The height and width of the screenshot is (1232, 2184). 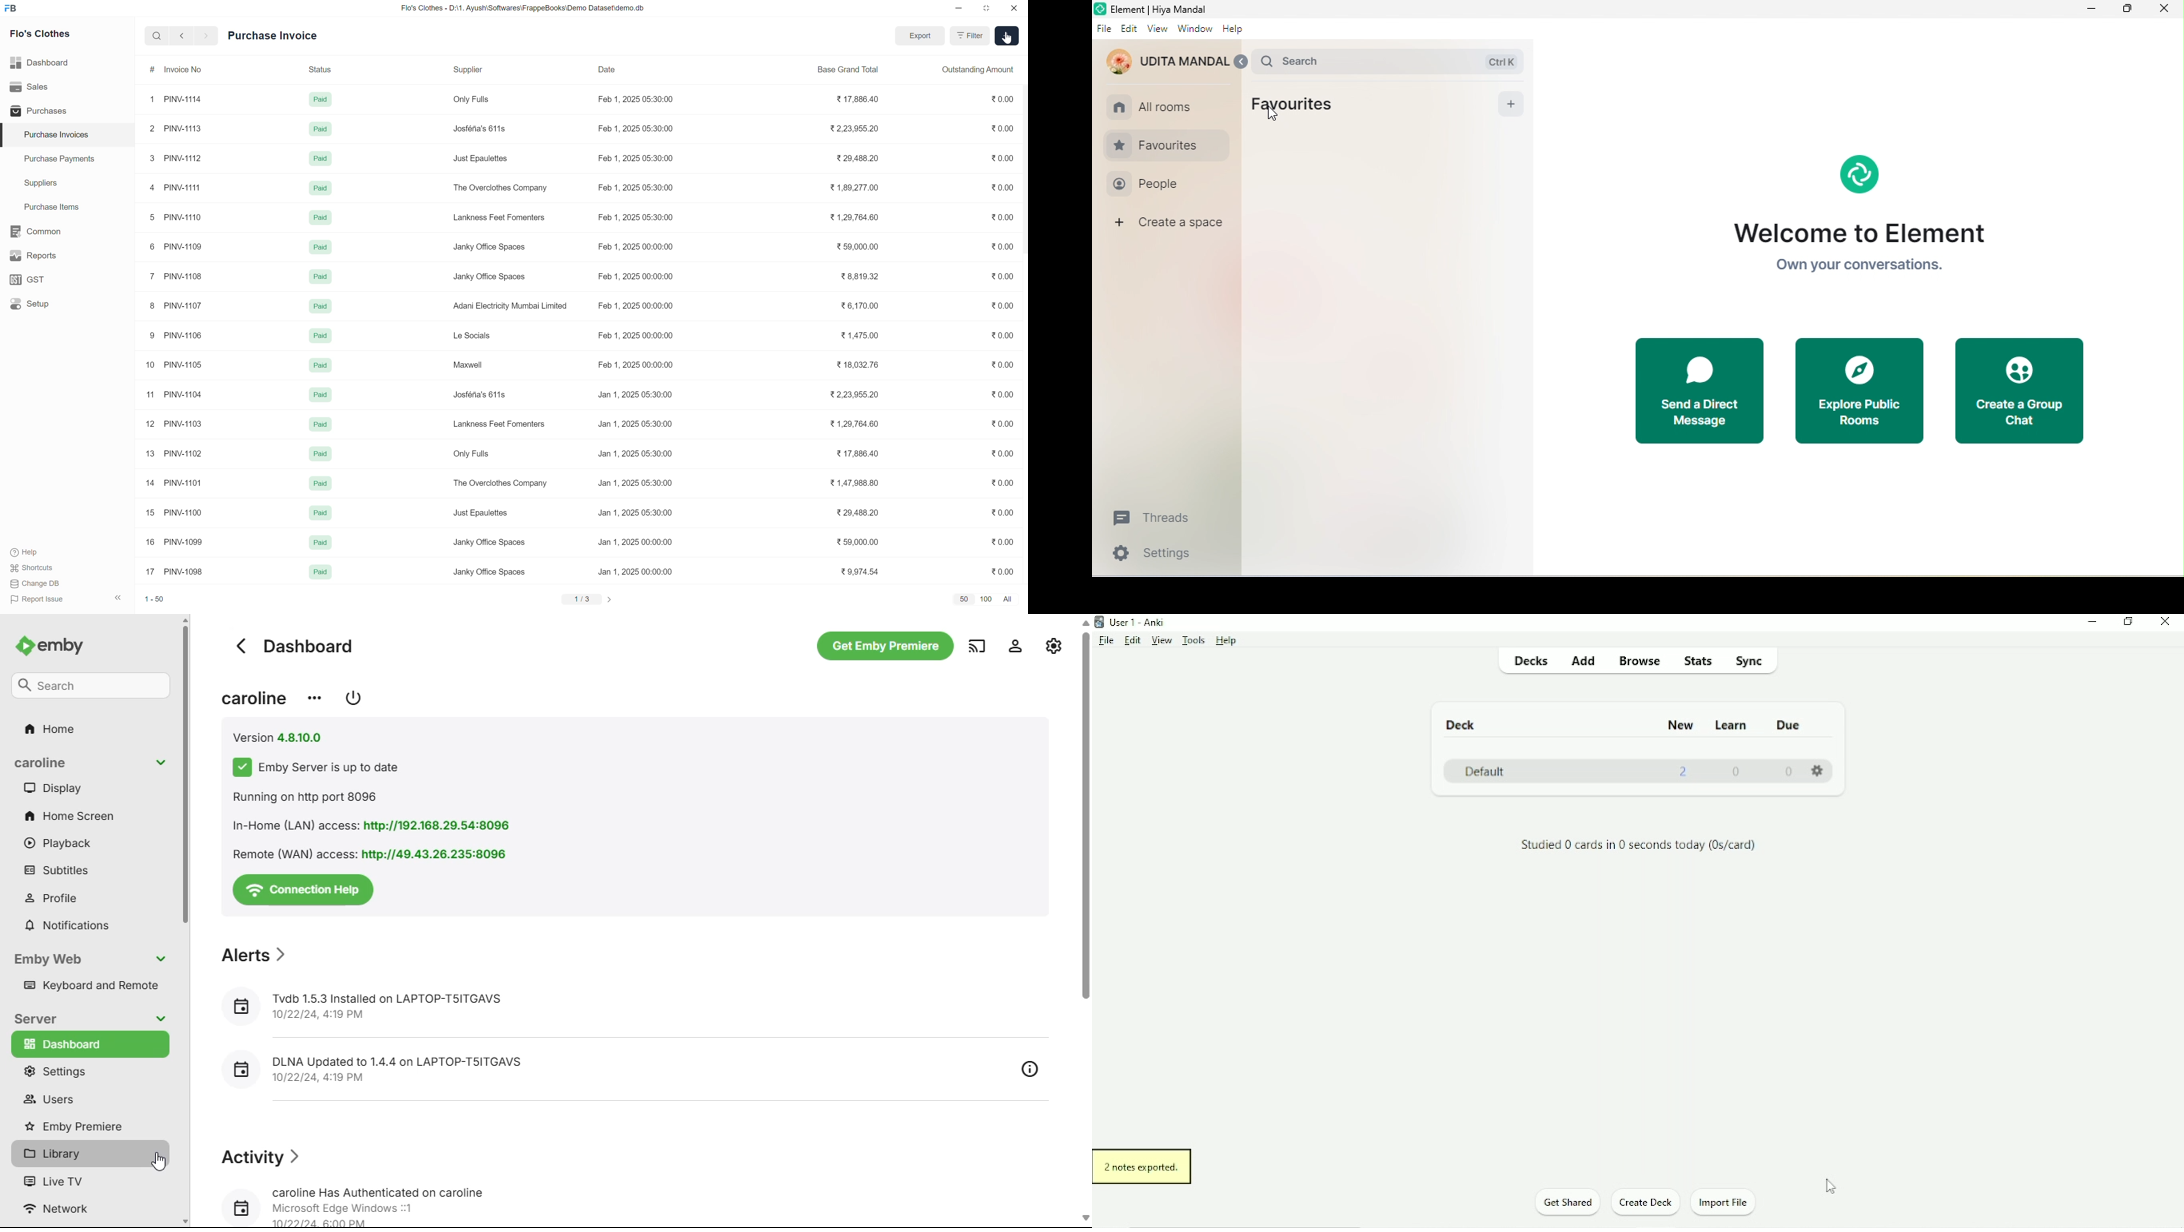 I want to click on Feb 1, 2025 05:30:00, so click(x=635, y=217).